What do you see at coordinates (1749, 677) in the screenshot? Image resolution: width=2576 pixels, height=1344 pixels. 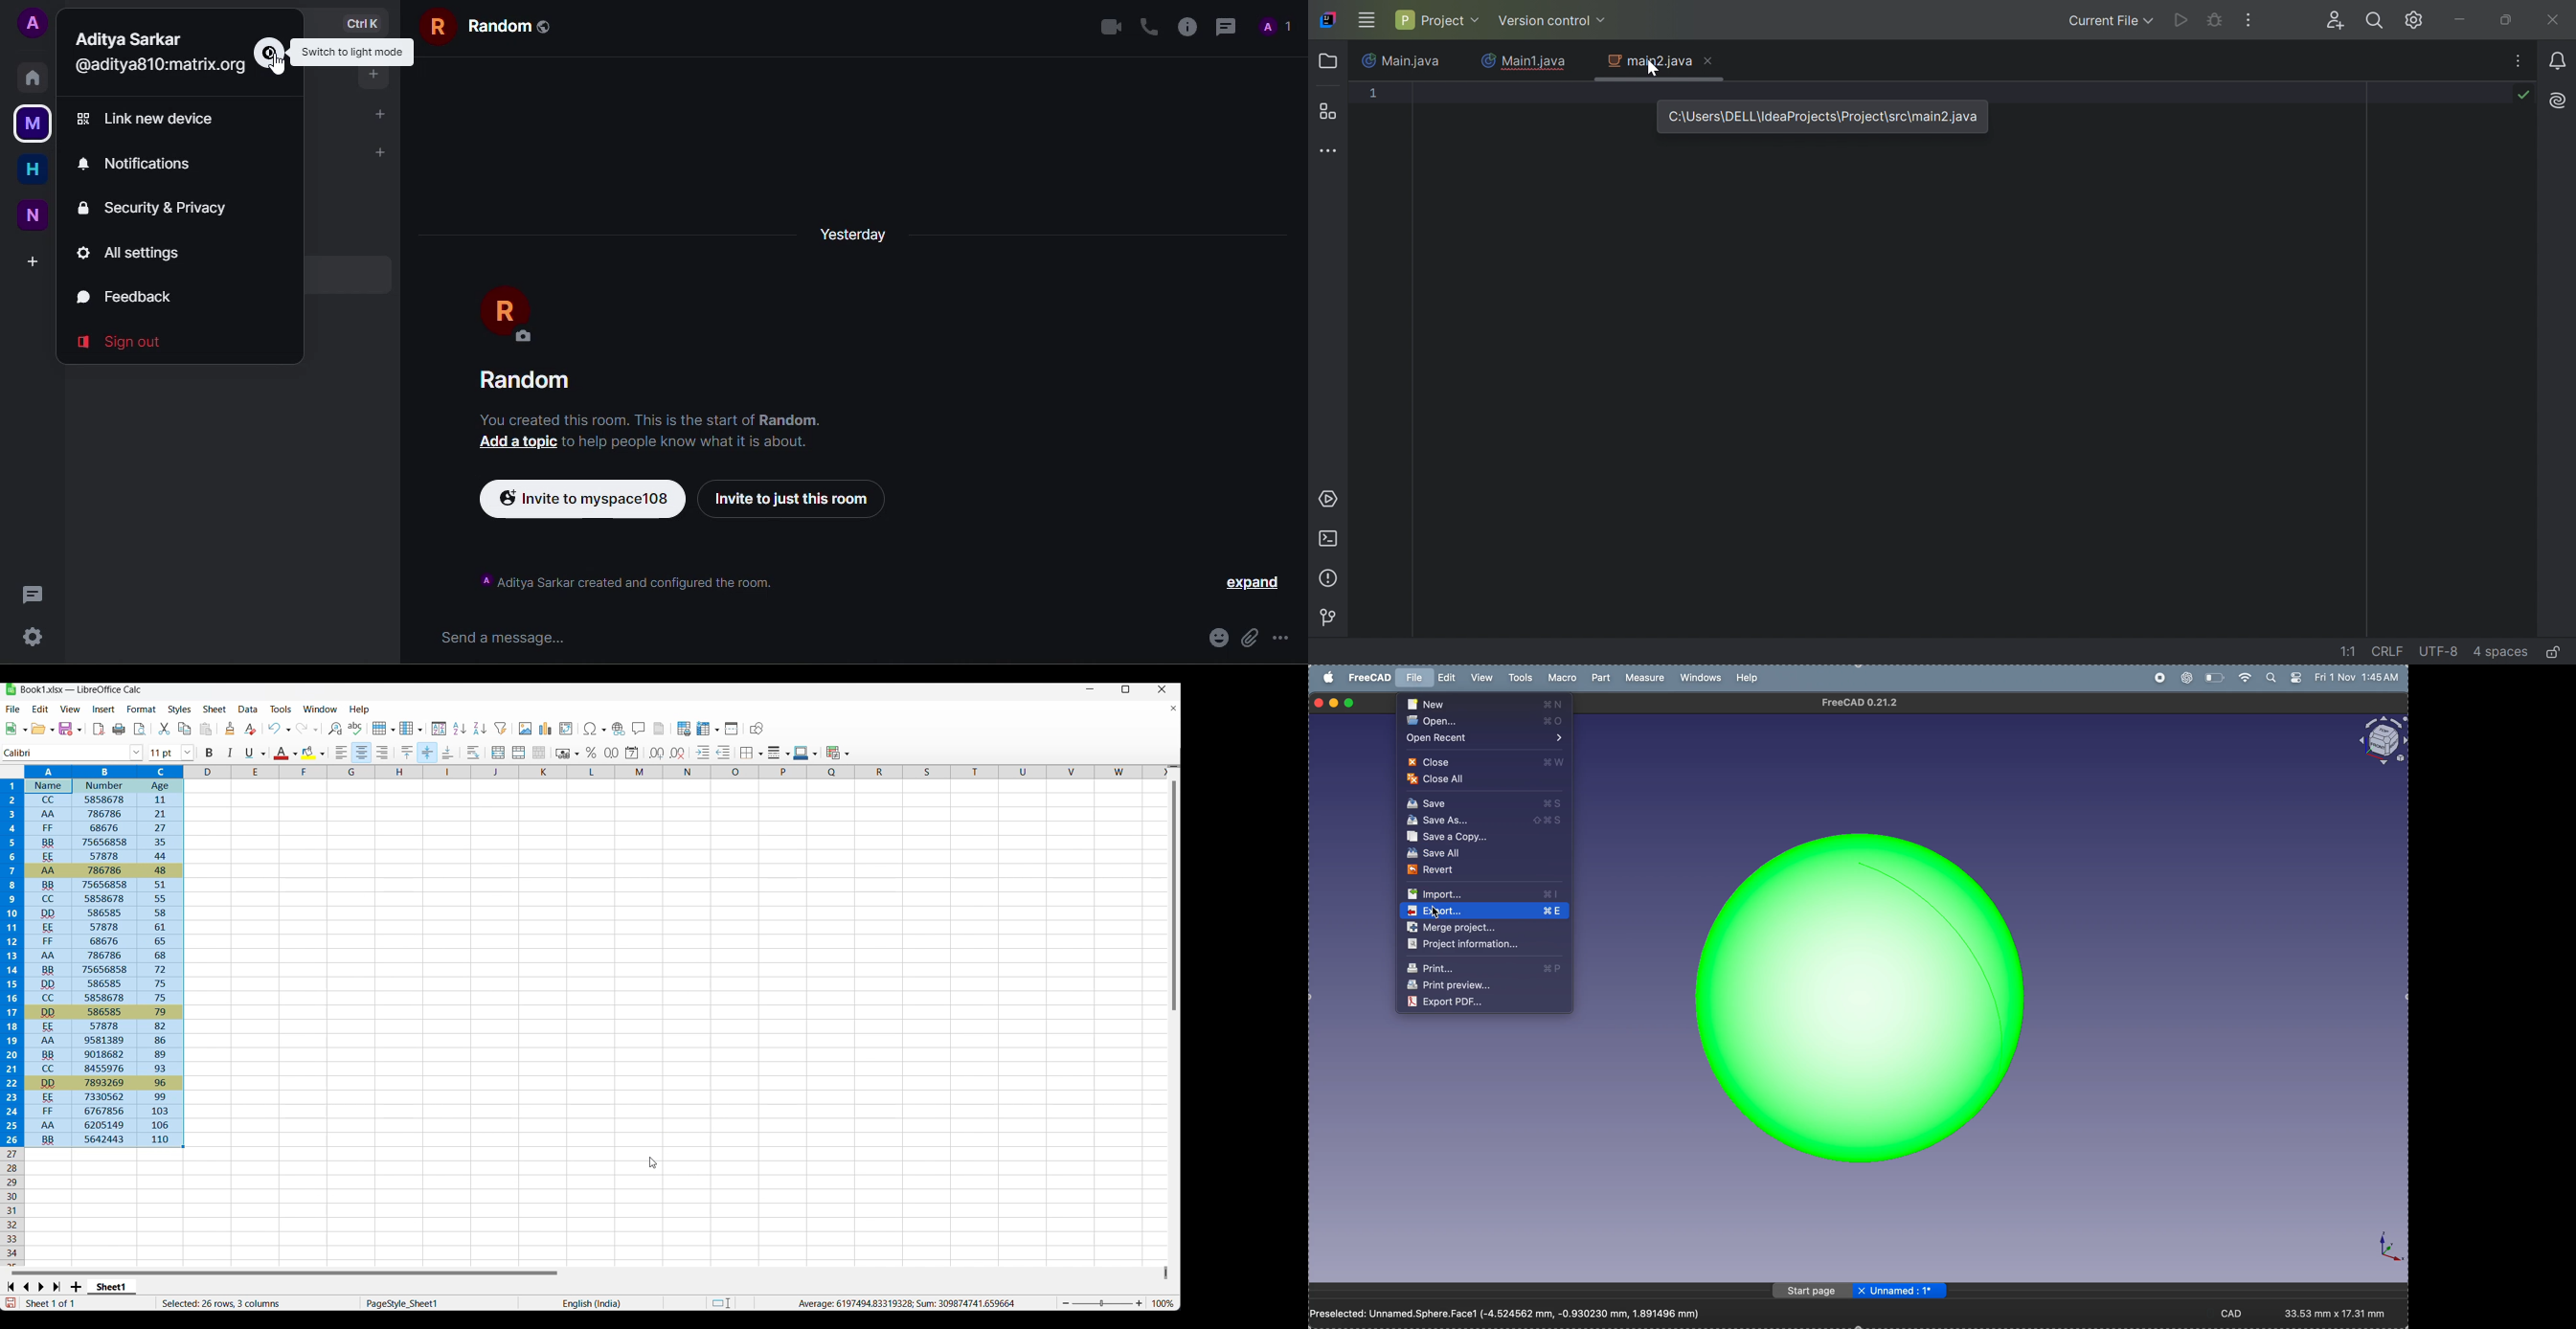 I see `help` at bounding box center [1749, 677].